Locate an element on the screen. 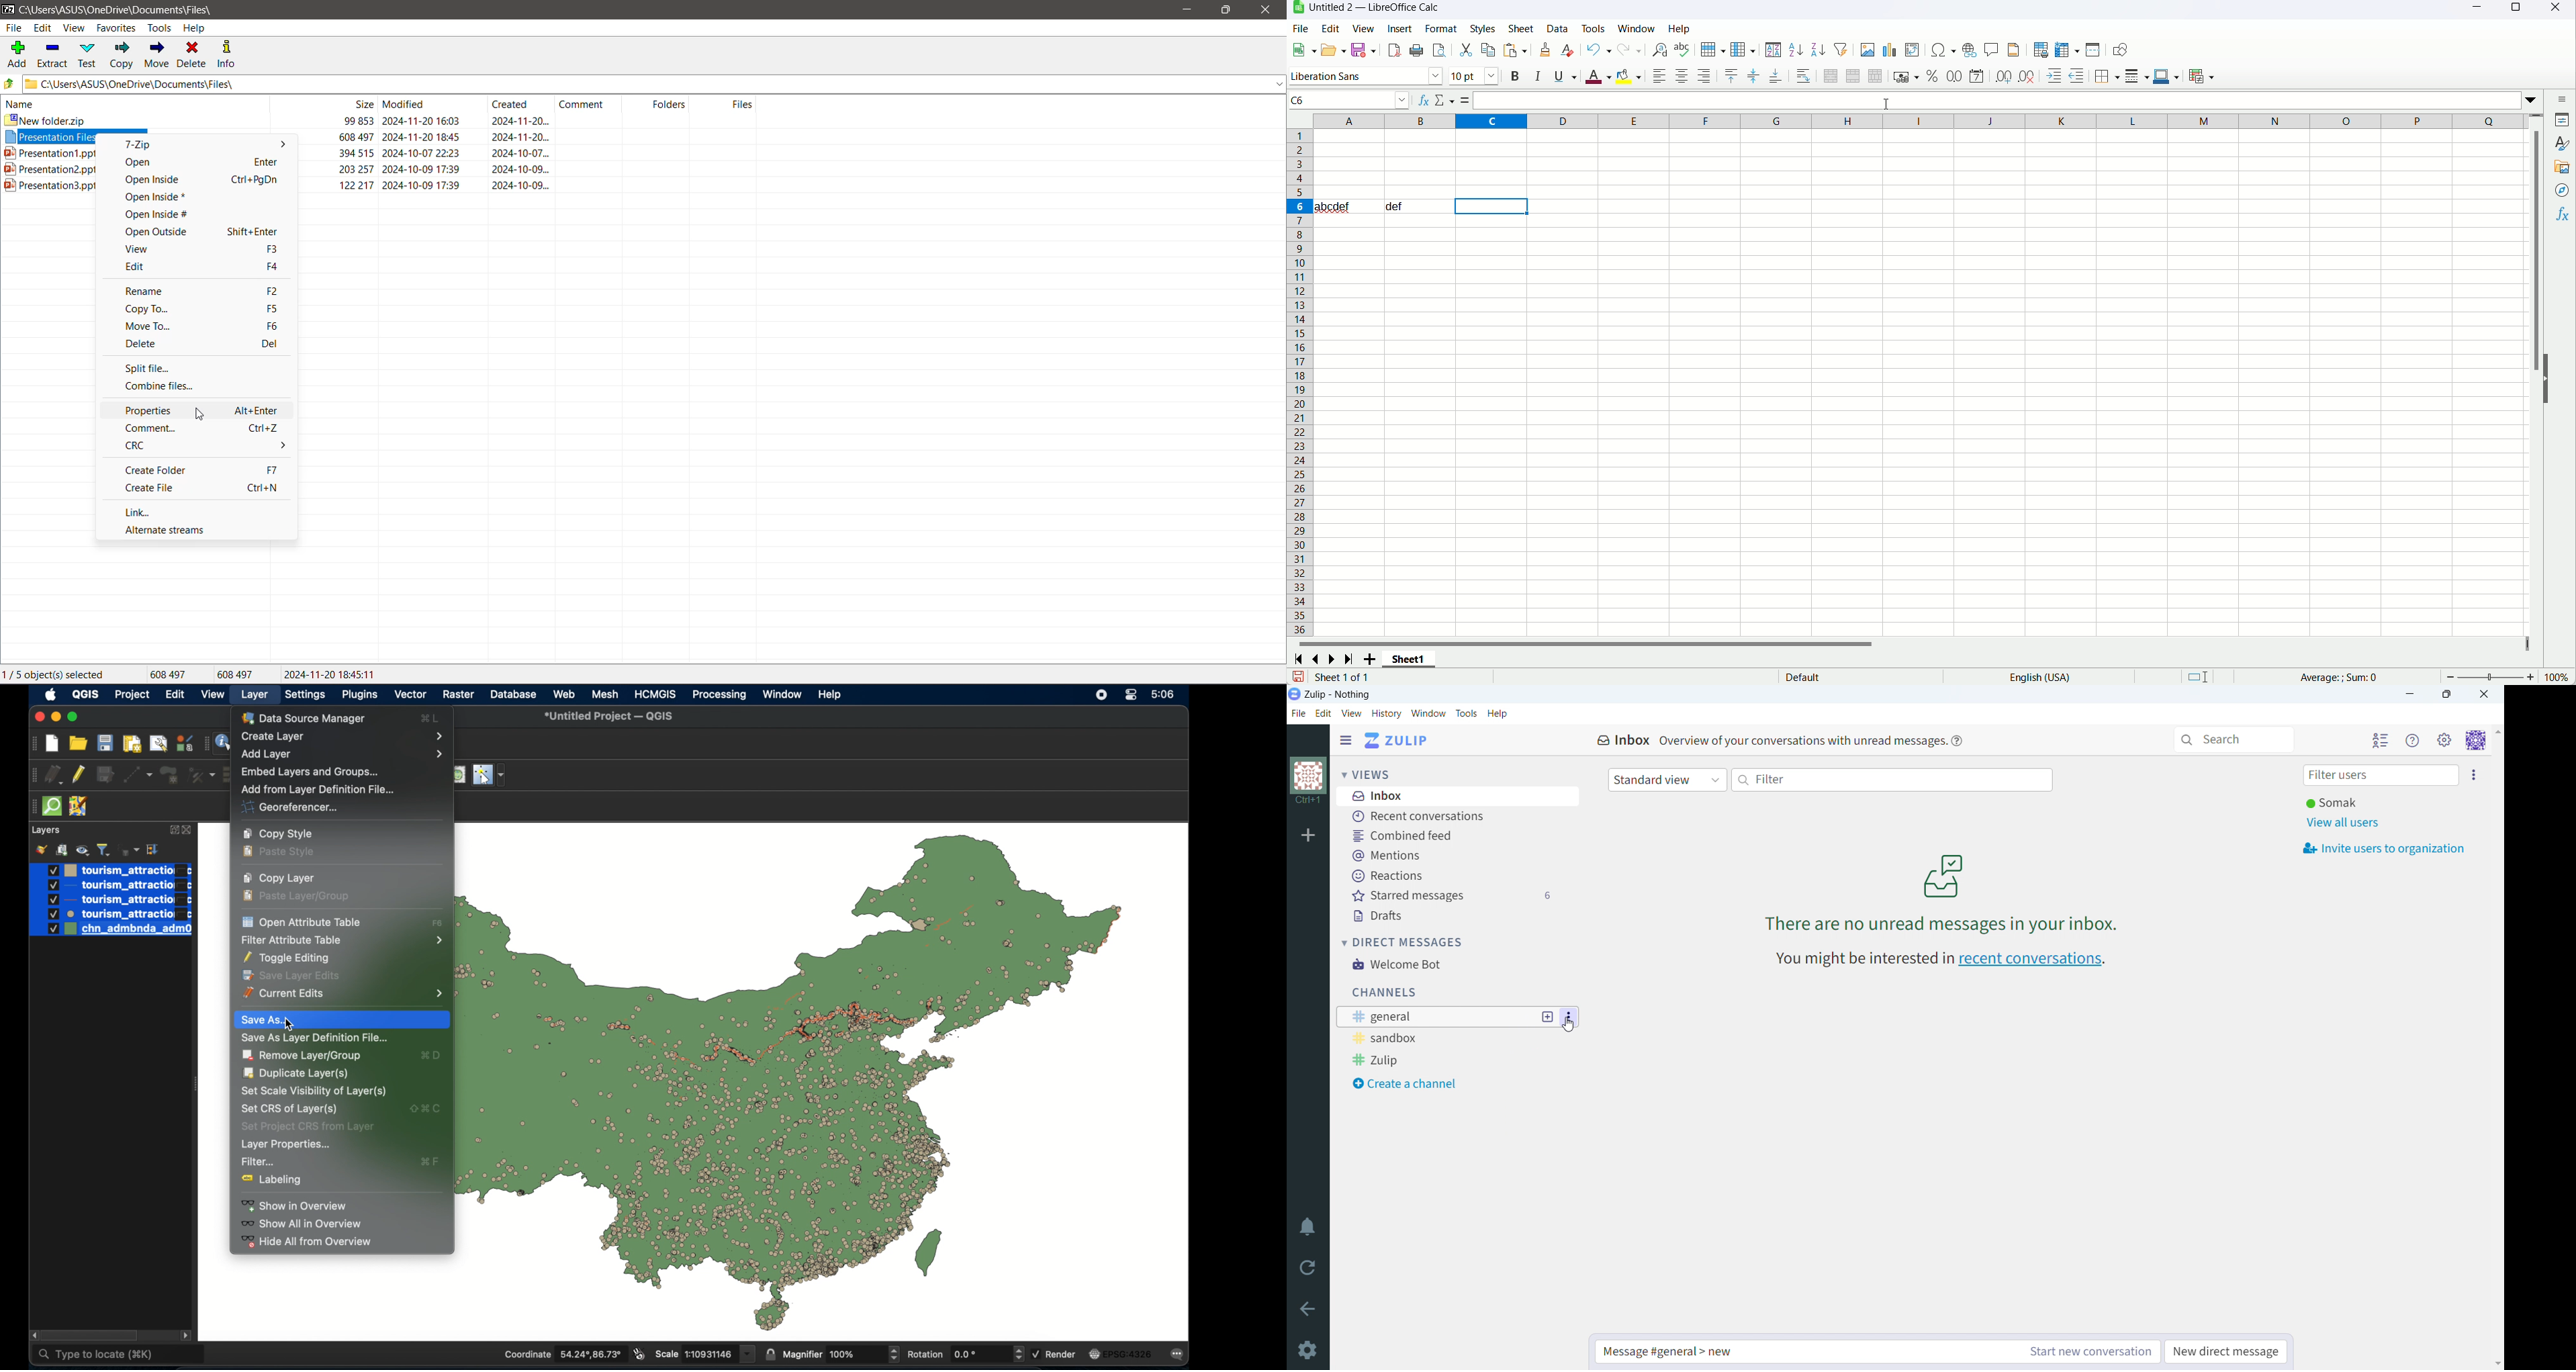  reload is located at coordinates (1308, 1267).